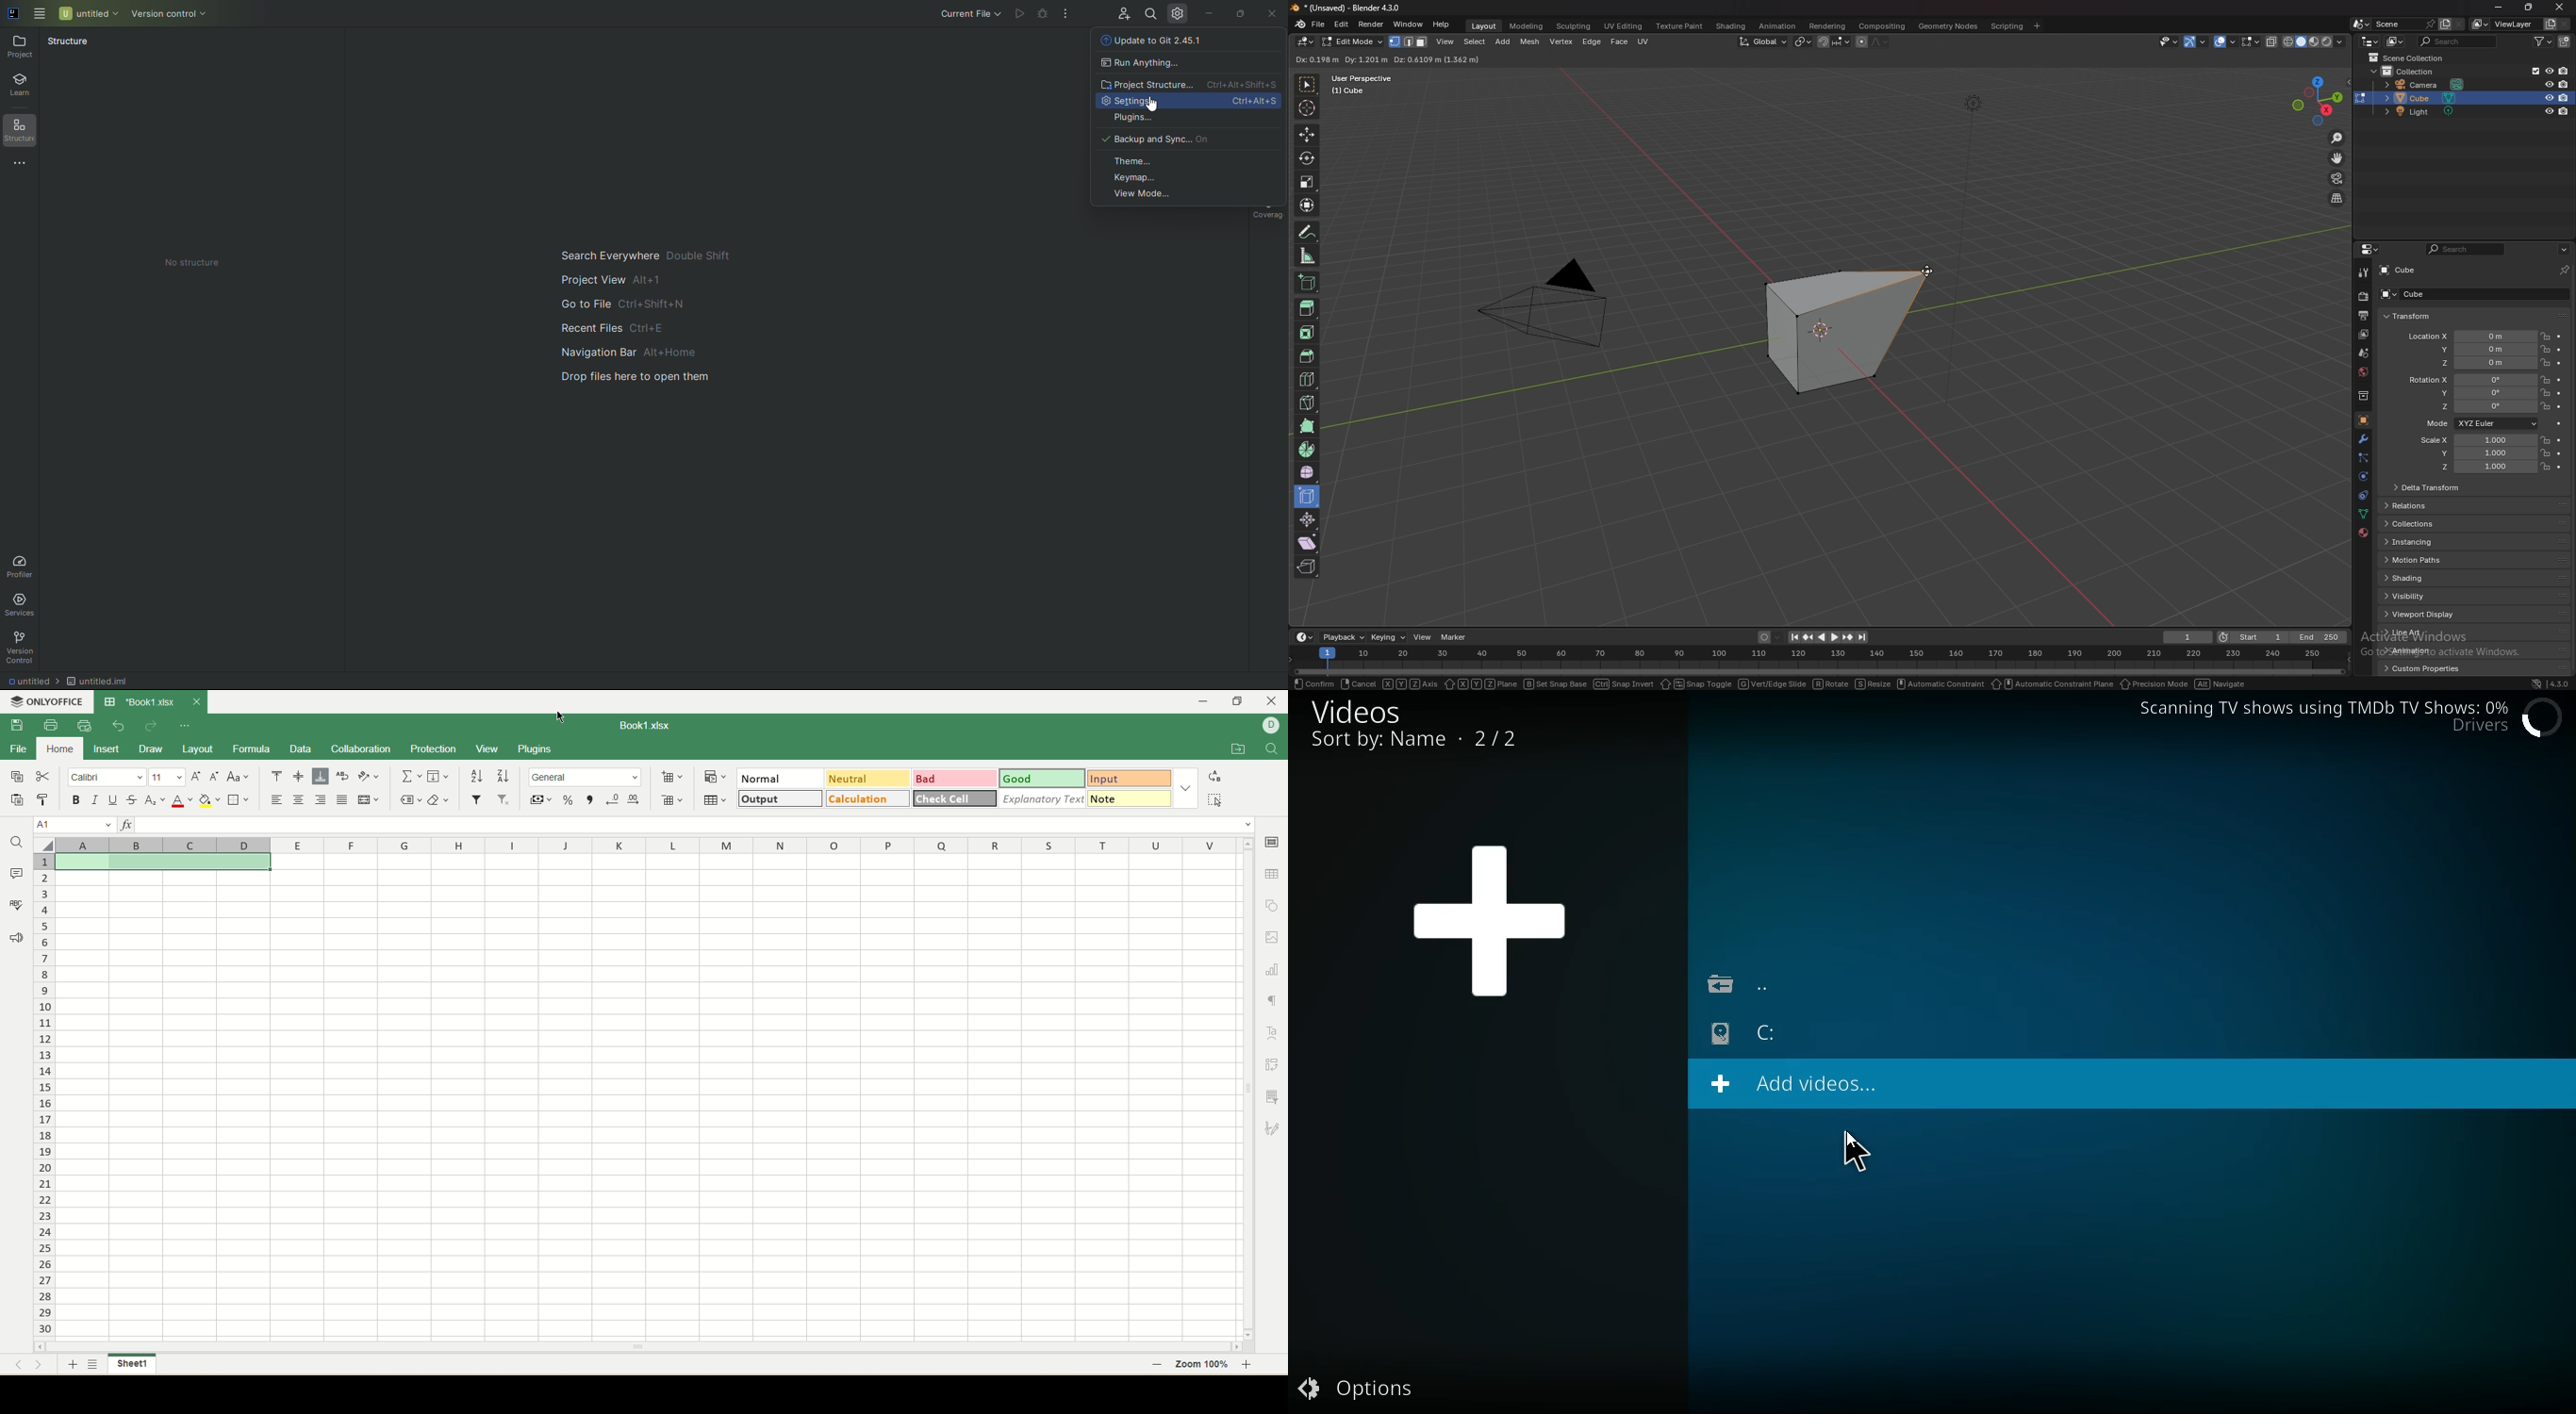 This screenshot has width=2576, height=1428. Describe the element at coordinates (476, 799) in the screenshot. I see `filter` at that location.